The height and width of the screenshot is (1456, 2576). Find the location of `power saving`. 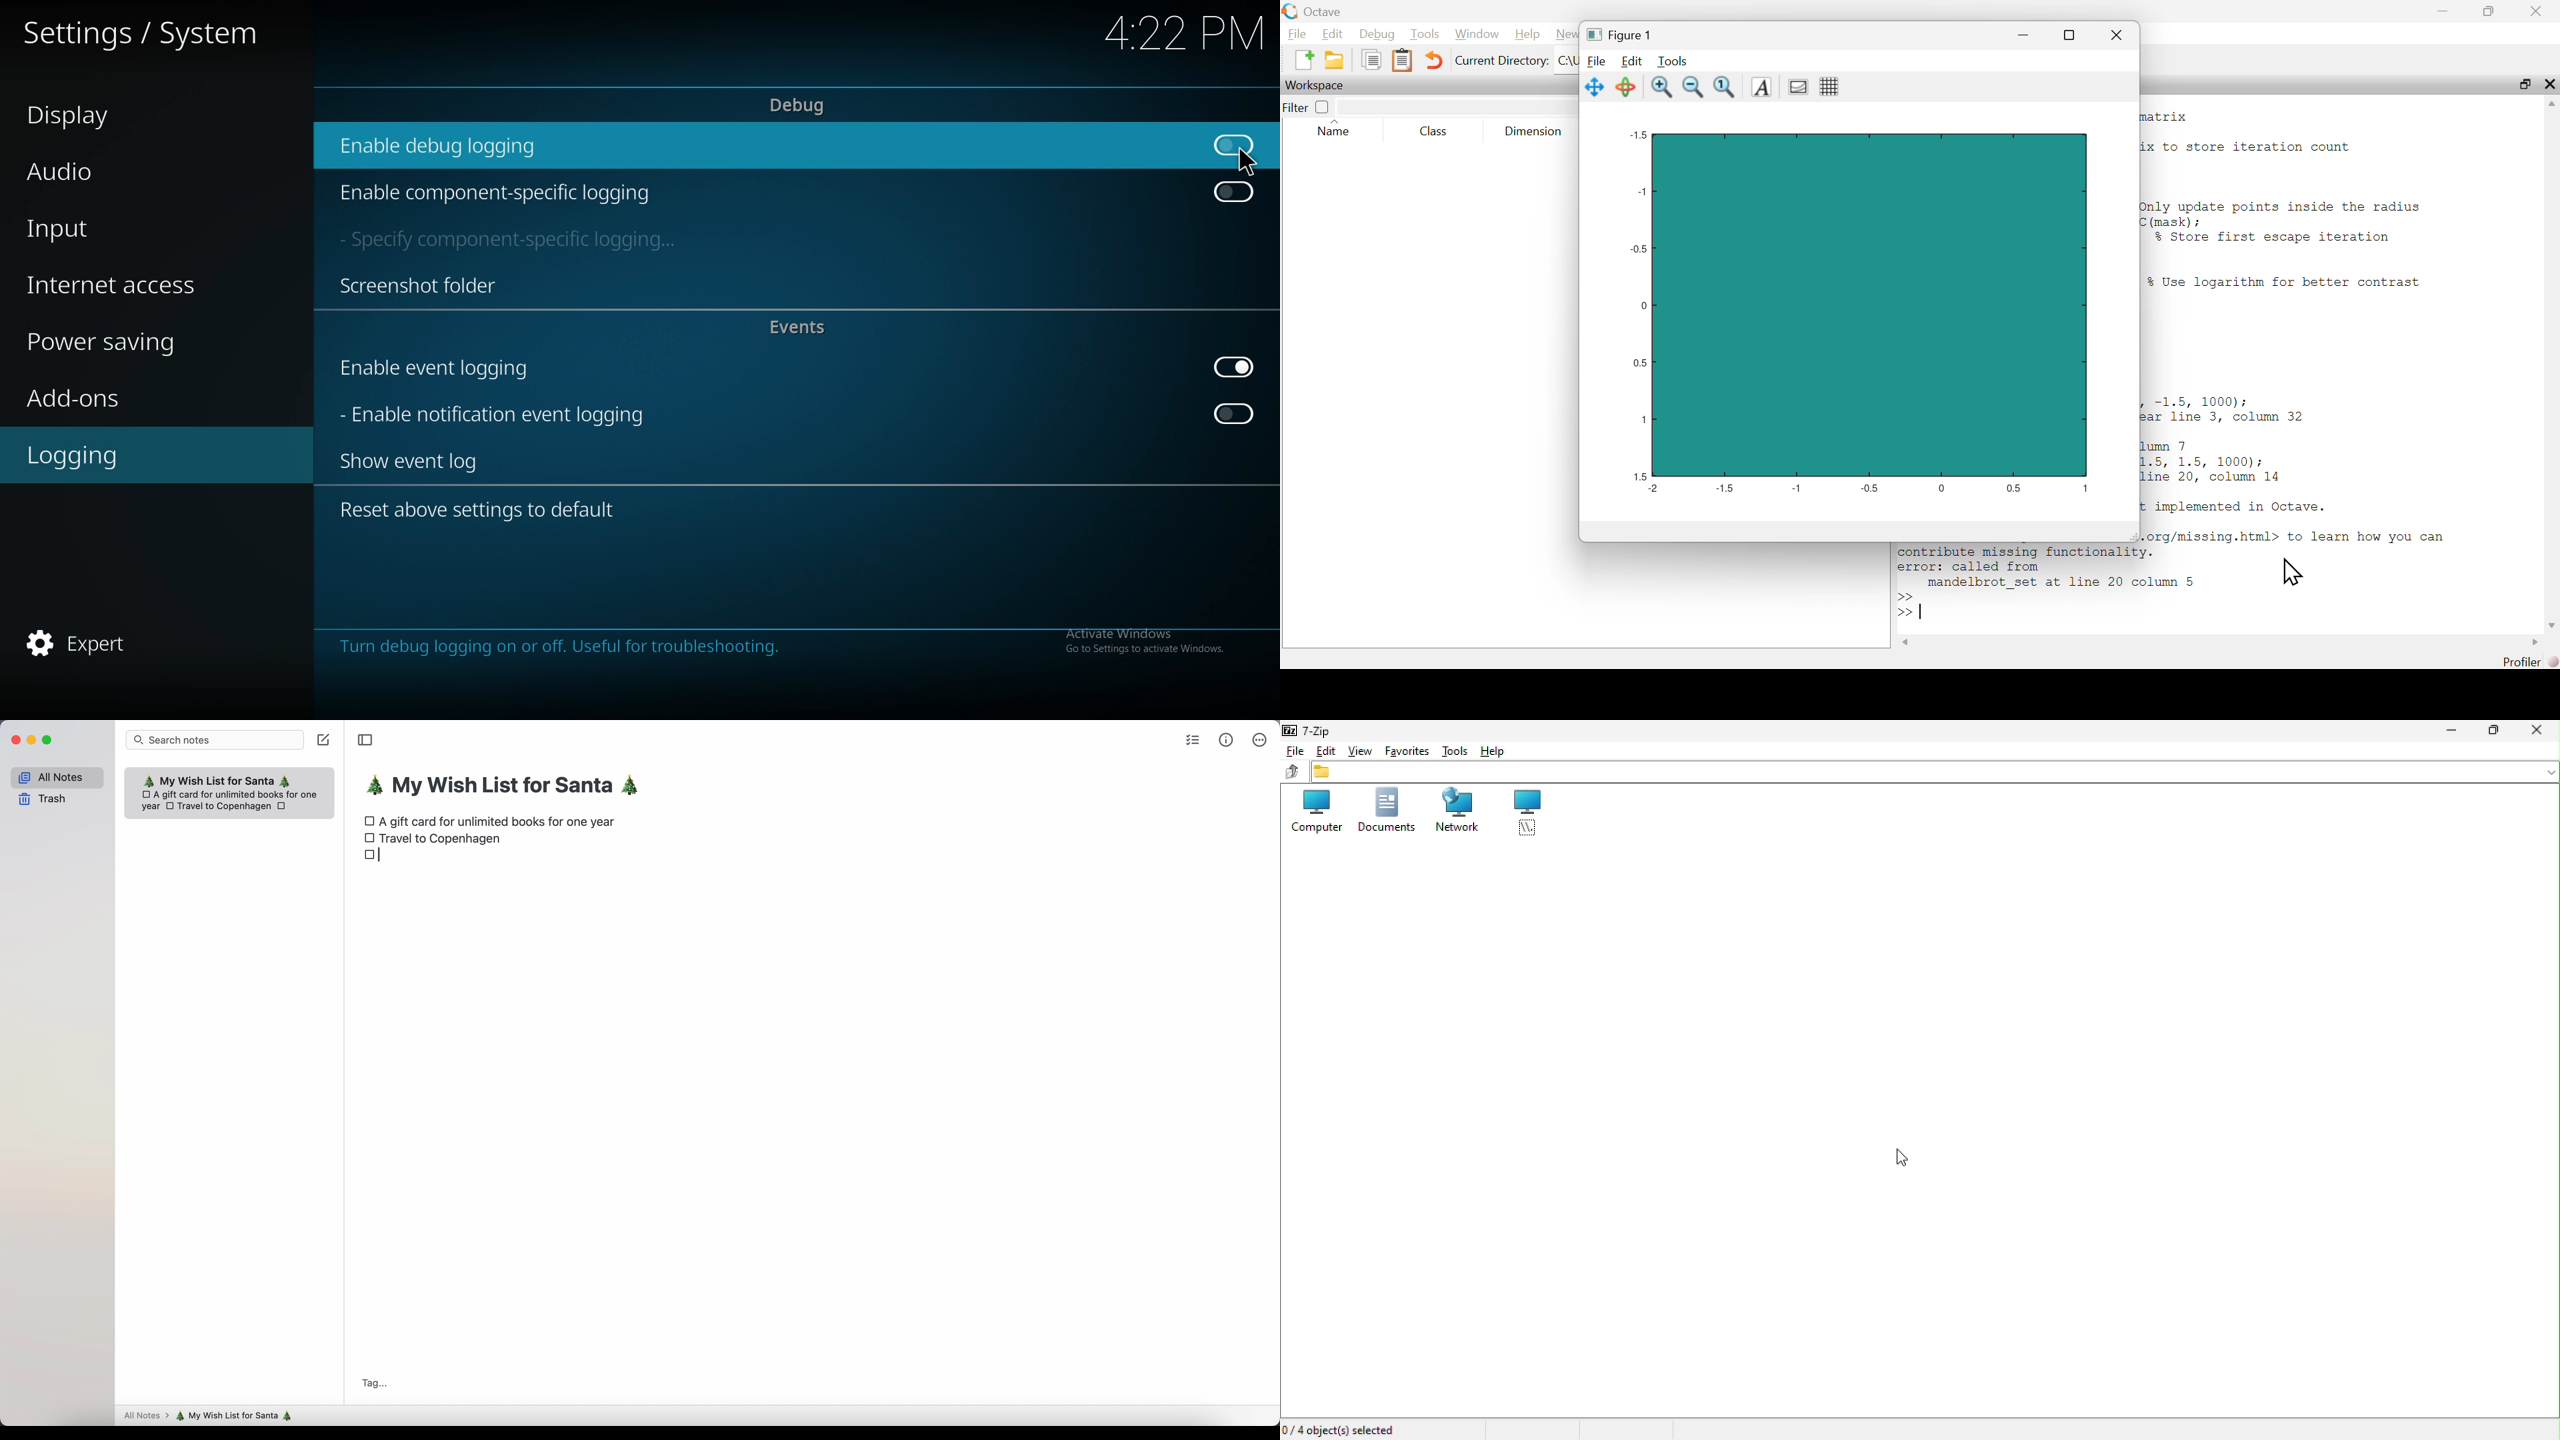

power saving is located at coordinates (149, 343).